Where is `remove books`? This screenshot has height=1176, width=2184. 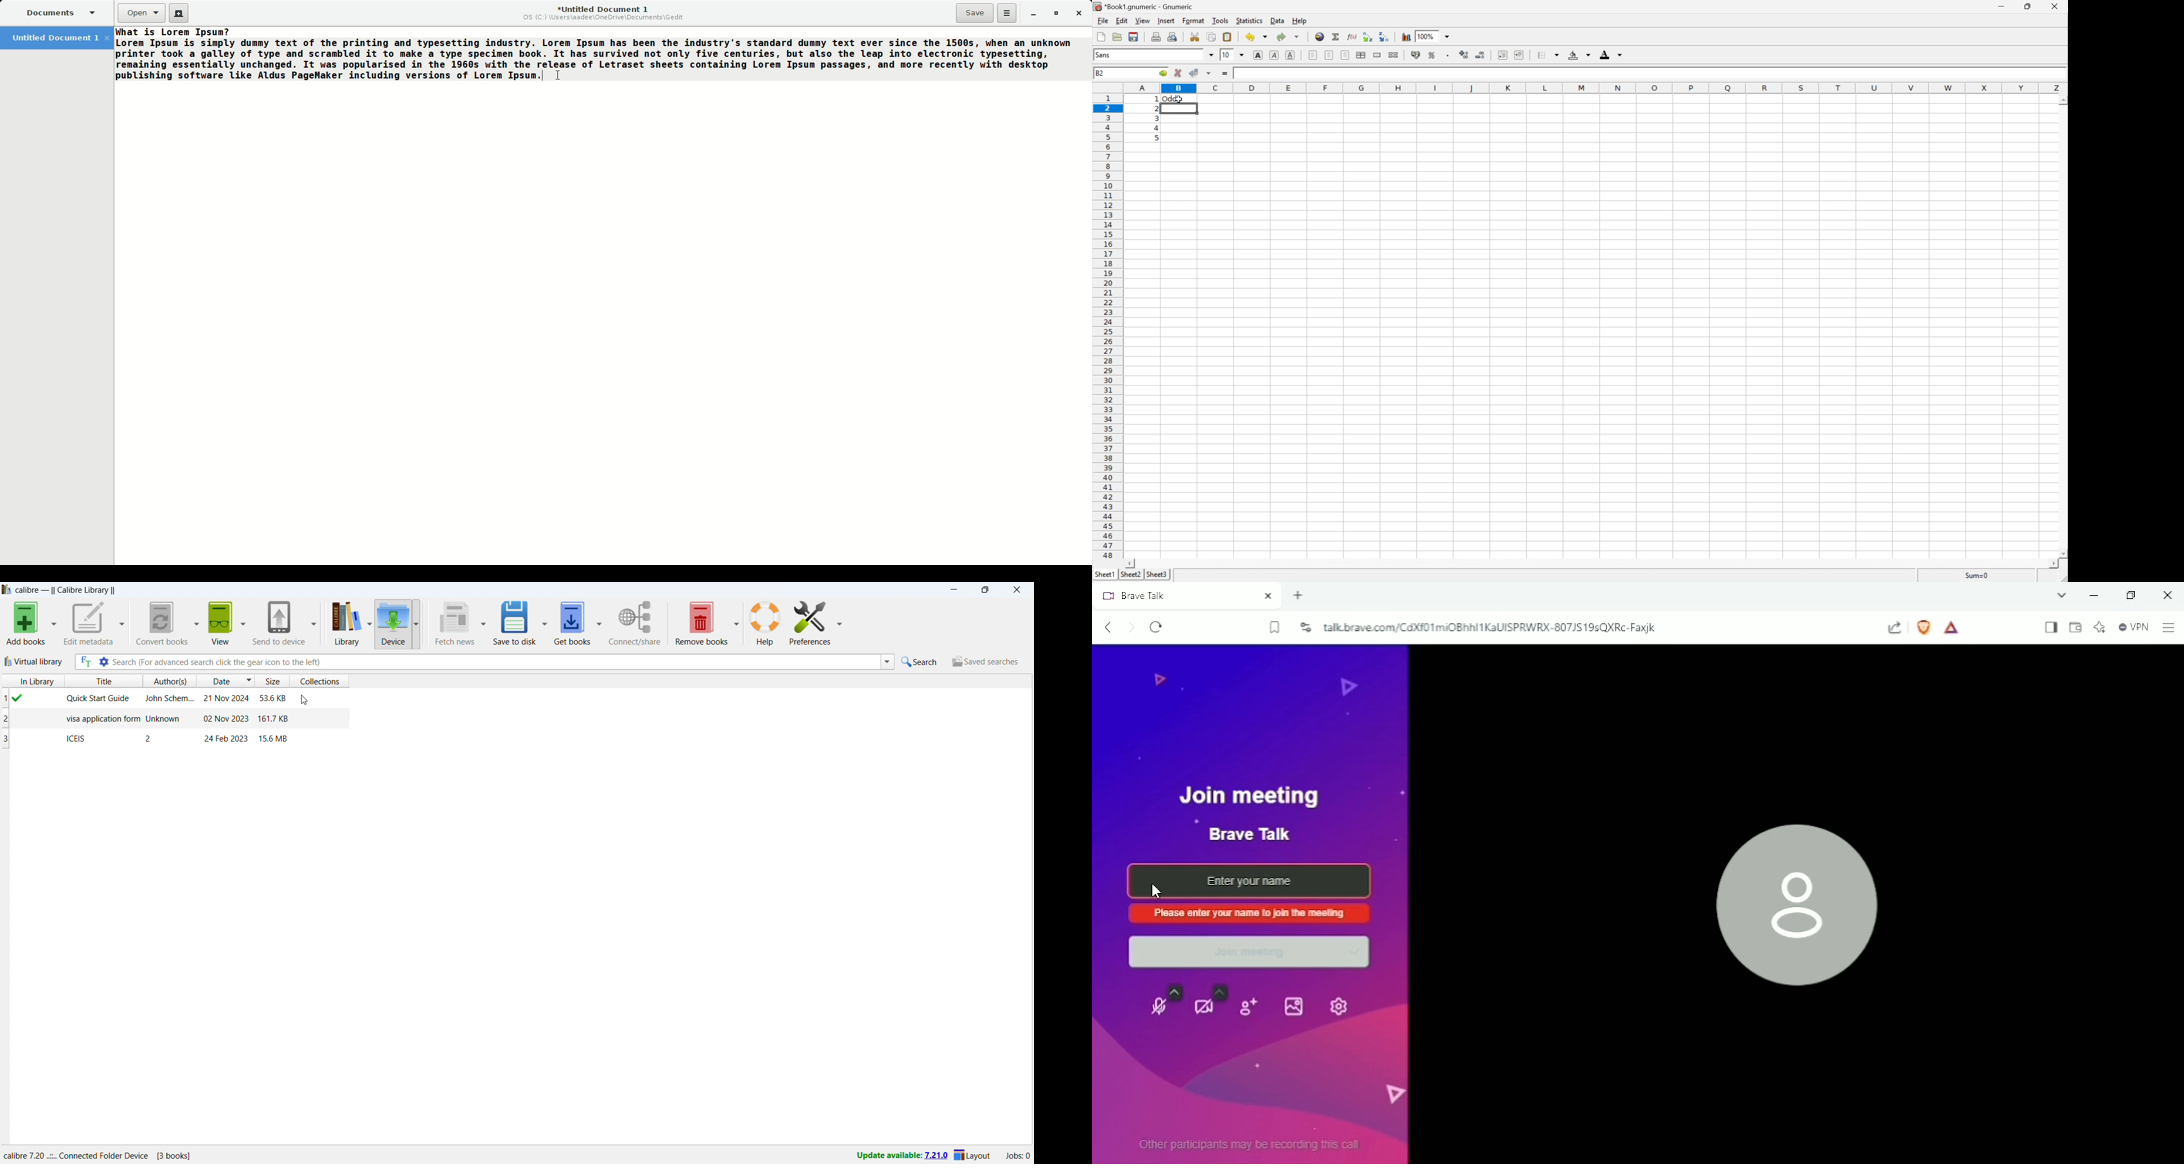
remove books is located at coordinates (702, 622).